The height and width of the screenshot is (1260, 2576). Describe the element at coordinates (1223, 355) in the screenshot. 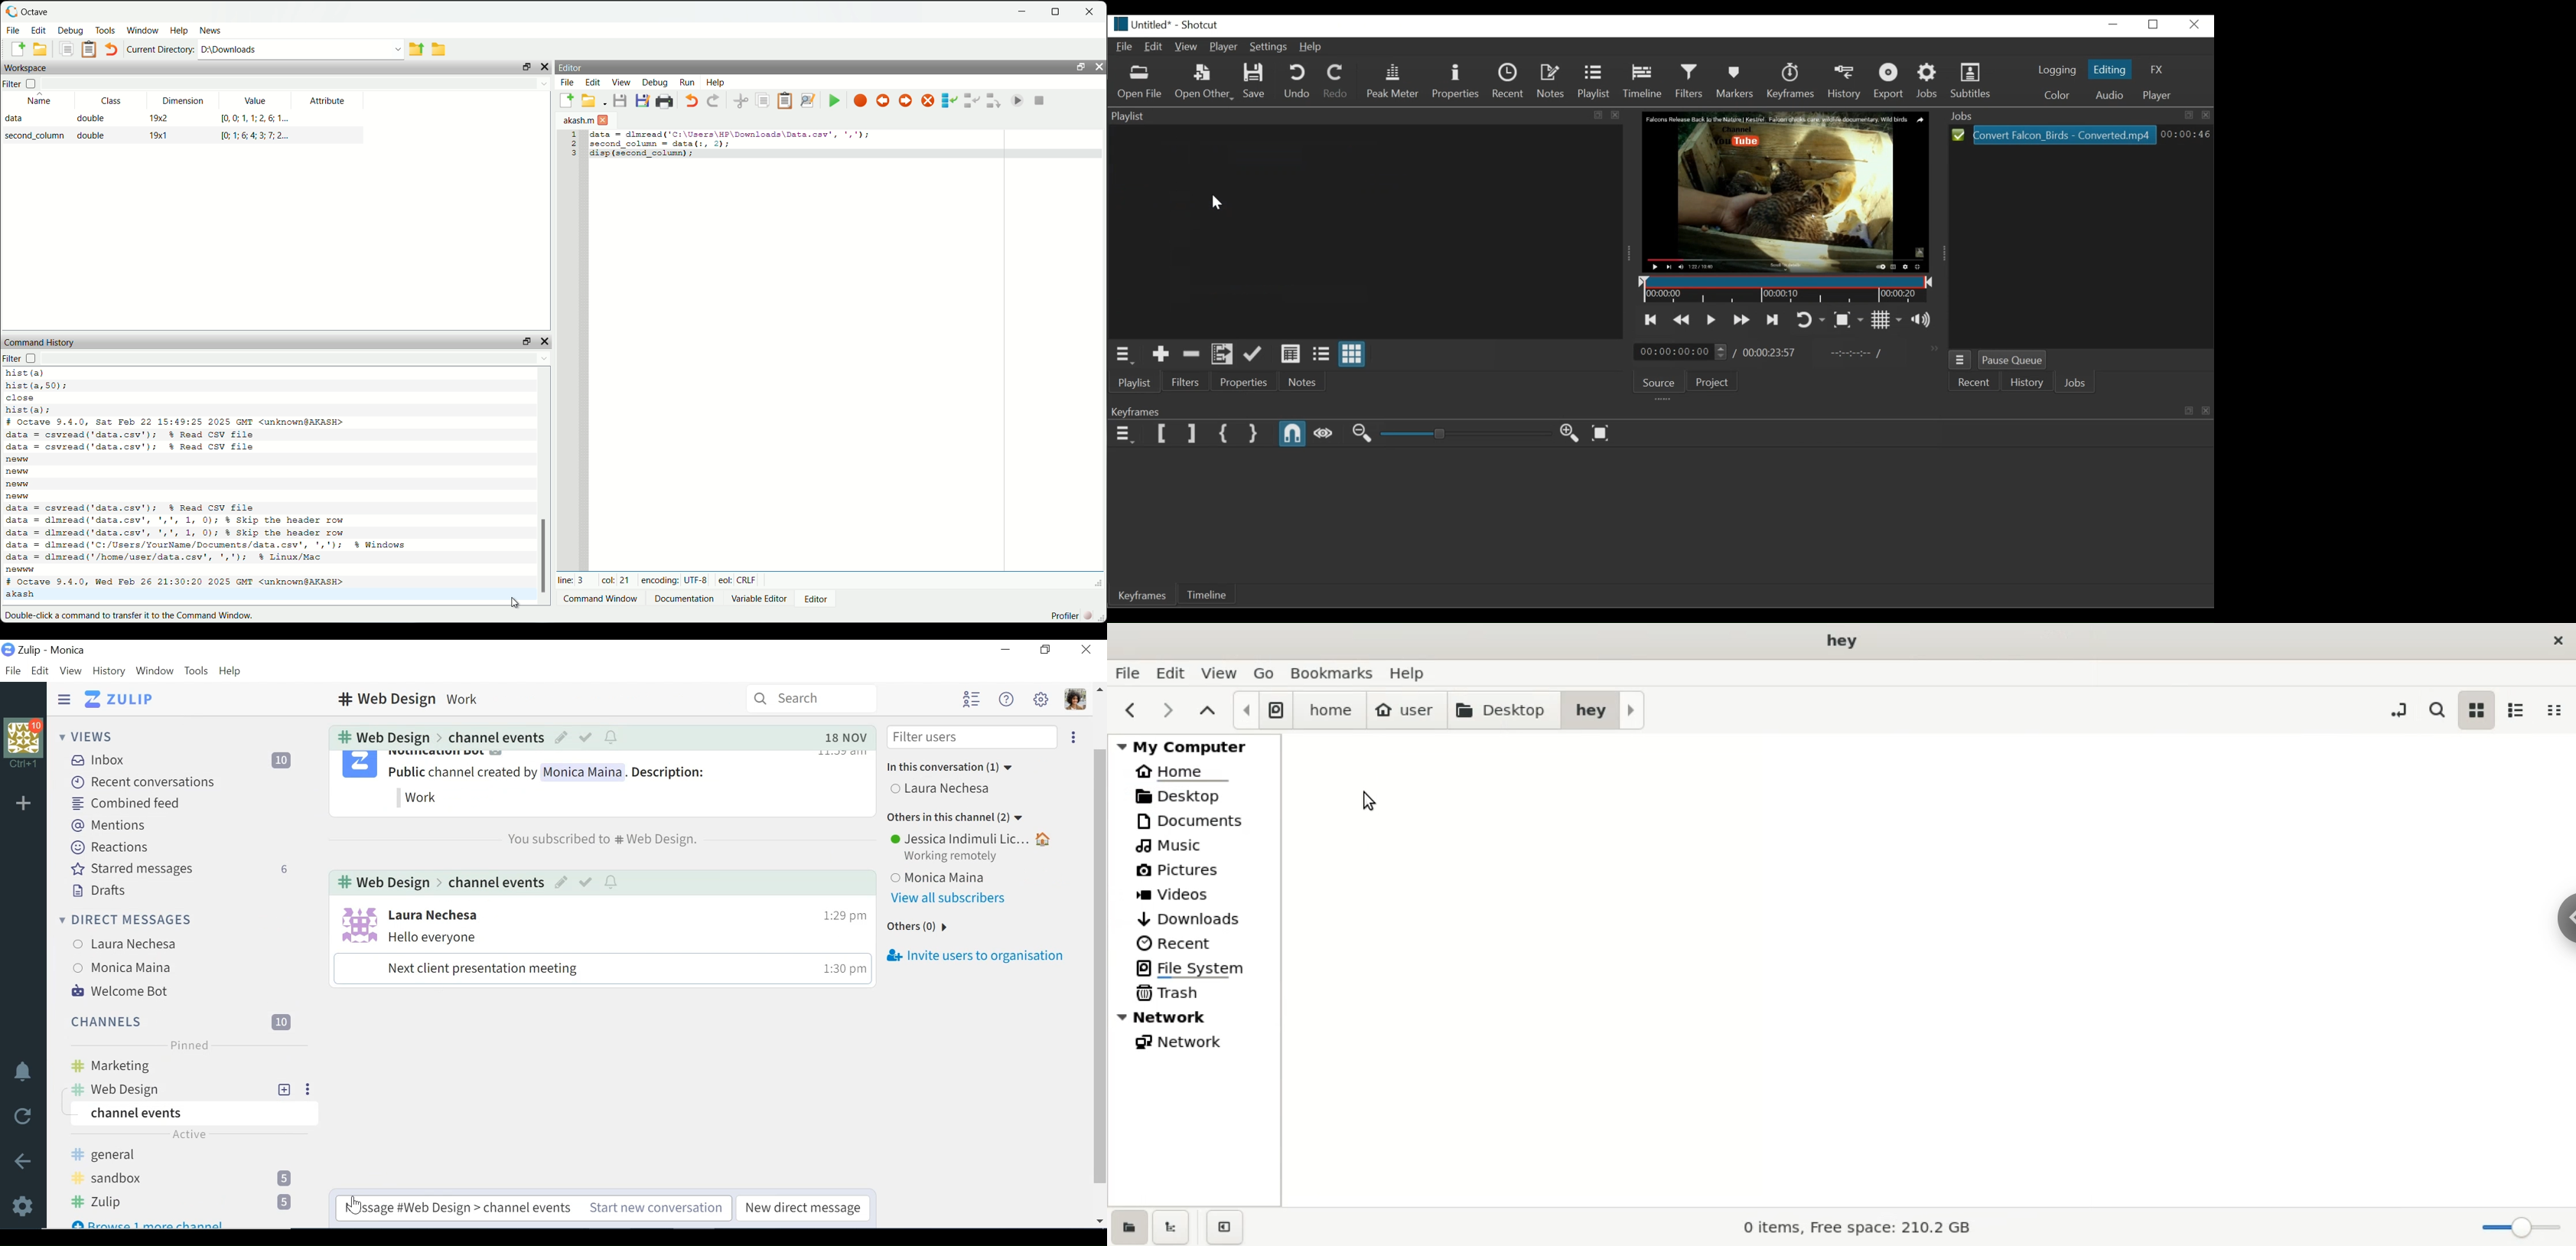

I see `Add files to the playlist` at that location.